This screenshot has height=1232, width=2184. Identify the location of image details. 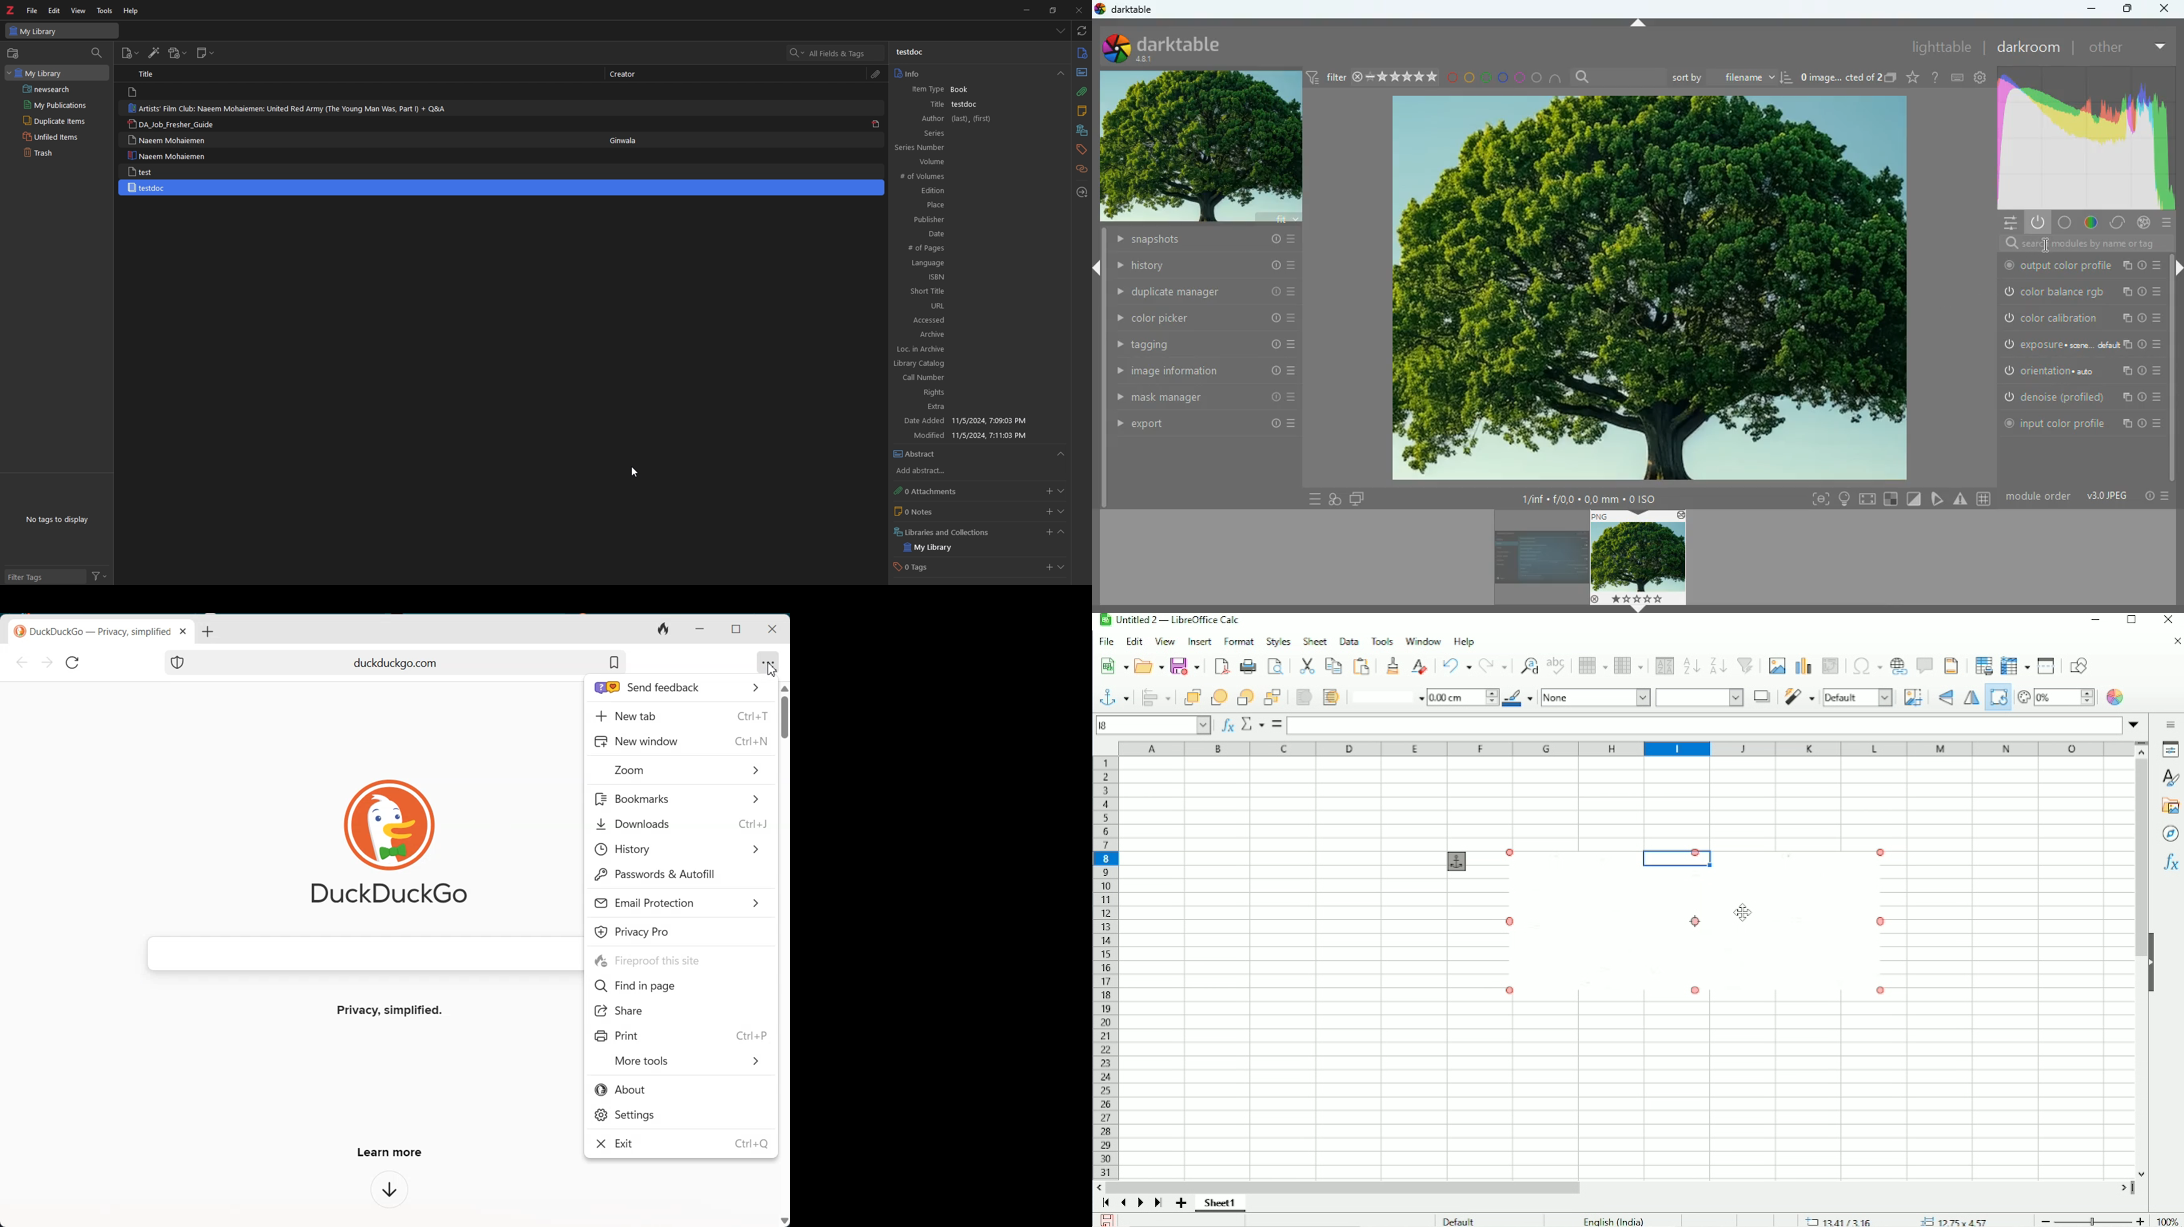
(1588, 496).